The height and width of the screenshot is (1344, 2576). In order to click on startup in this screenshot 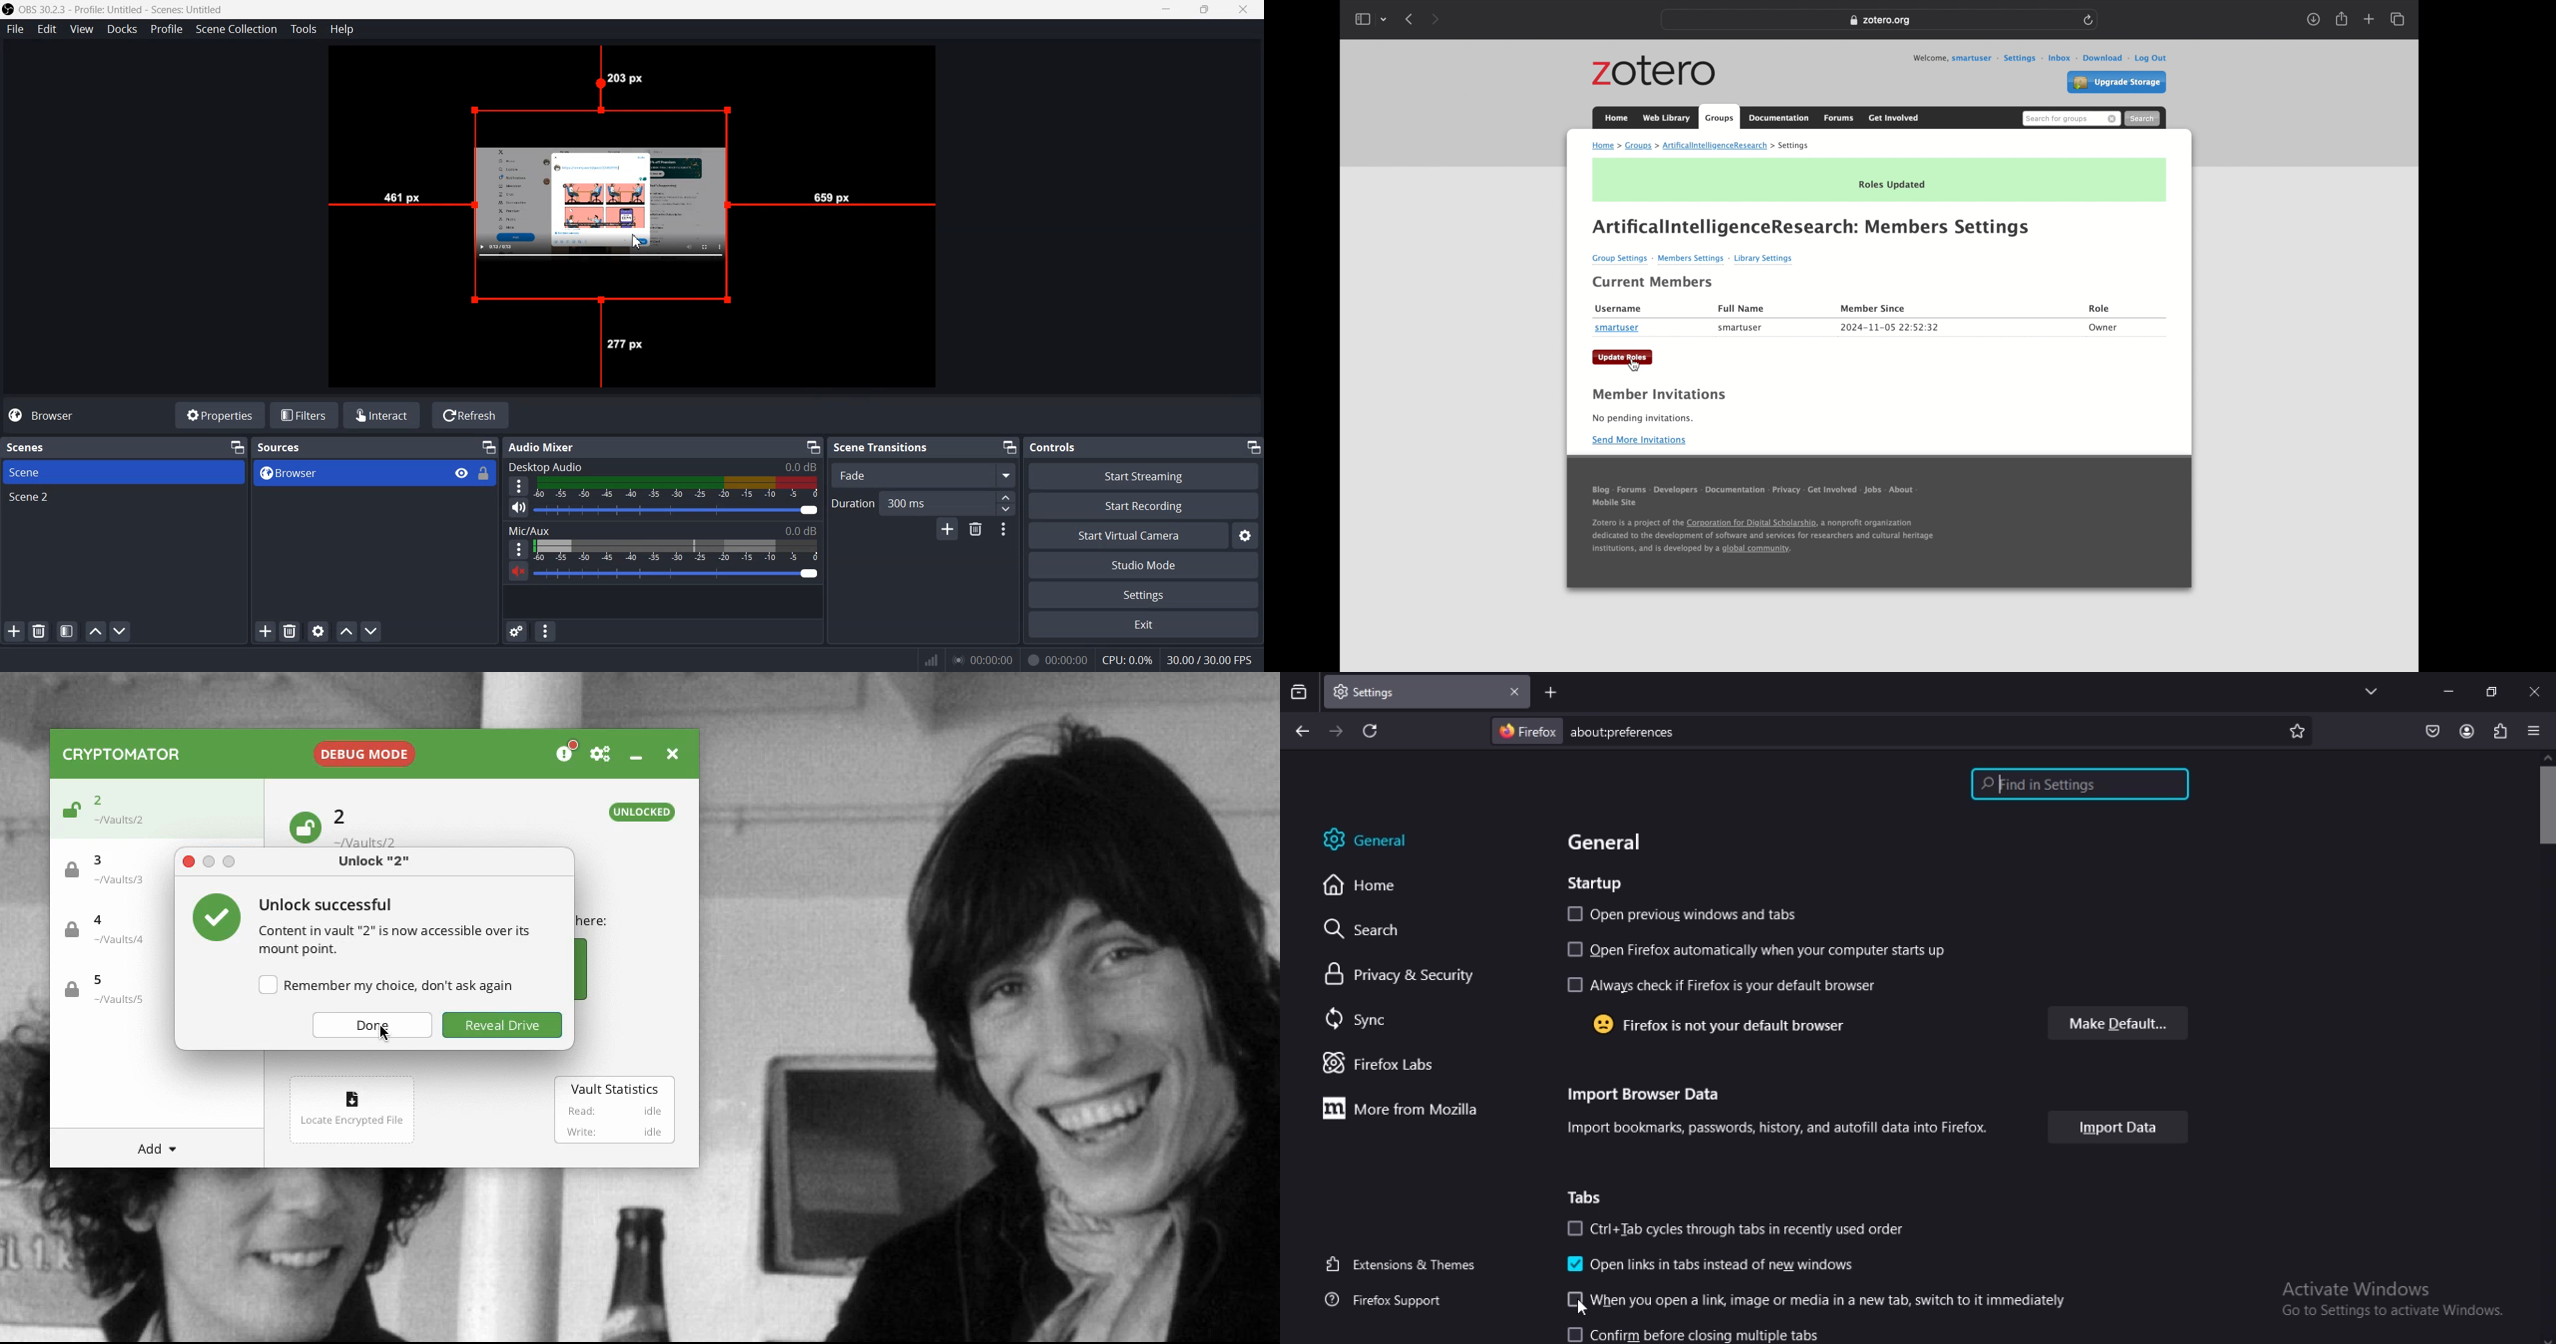, I will do `click(1595, 884)`.